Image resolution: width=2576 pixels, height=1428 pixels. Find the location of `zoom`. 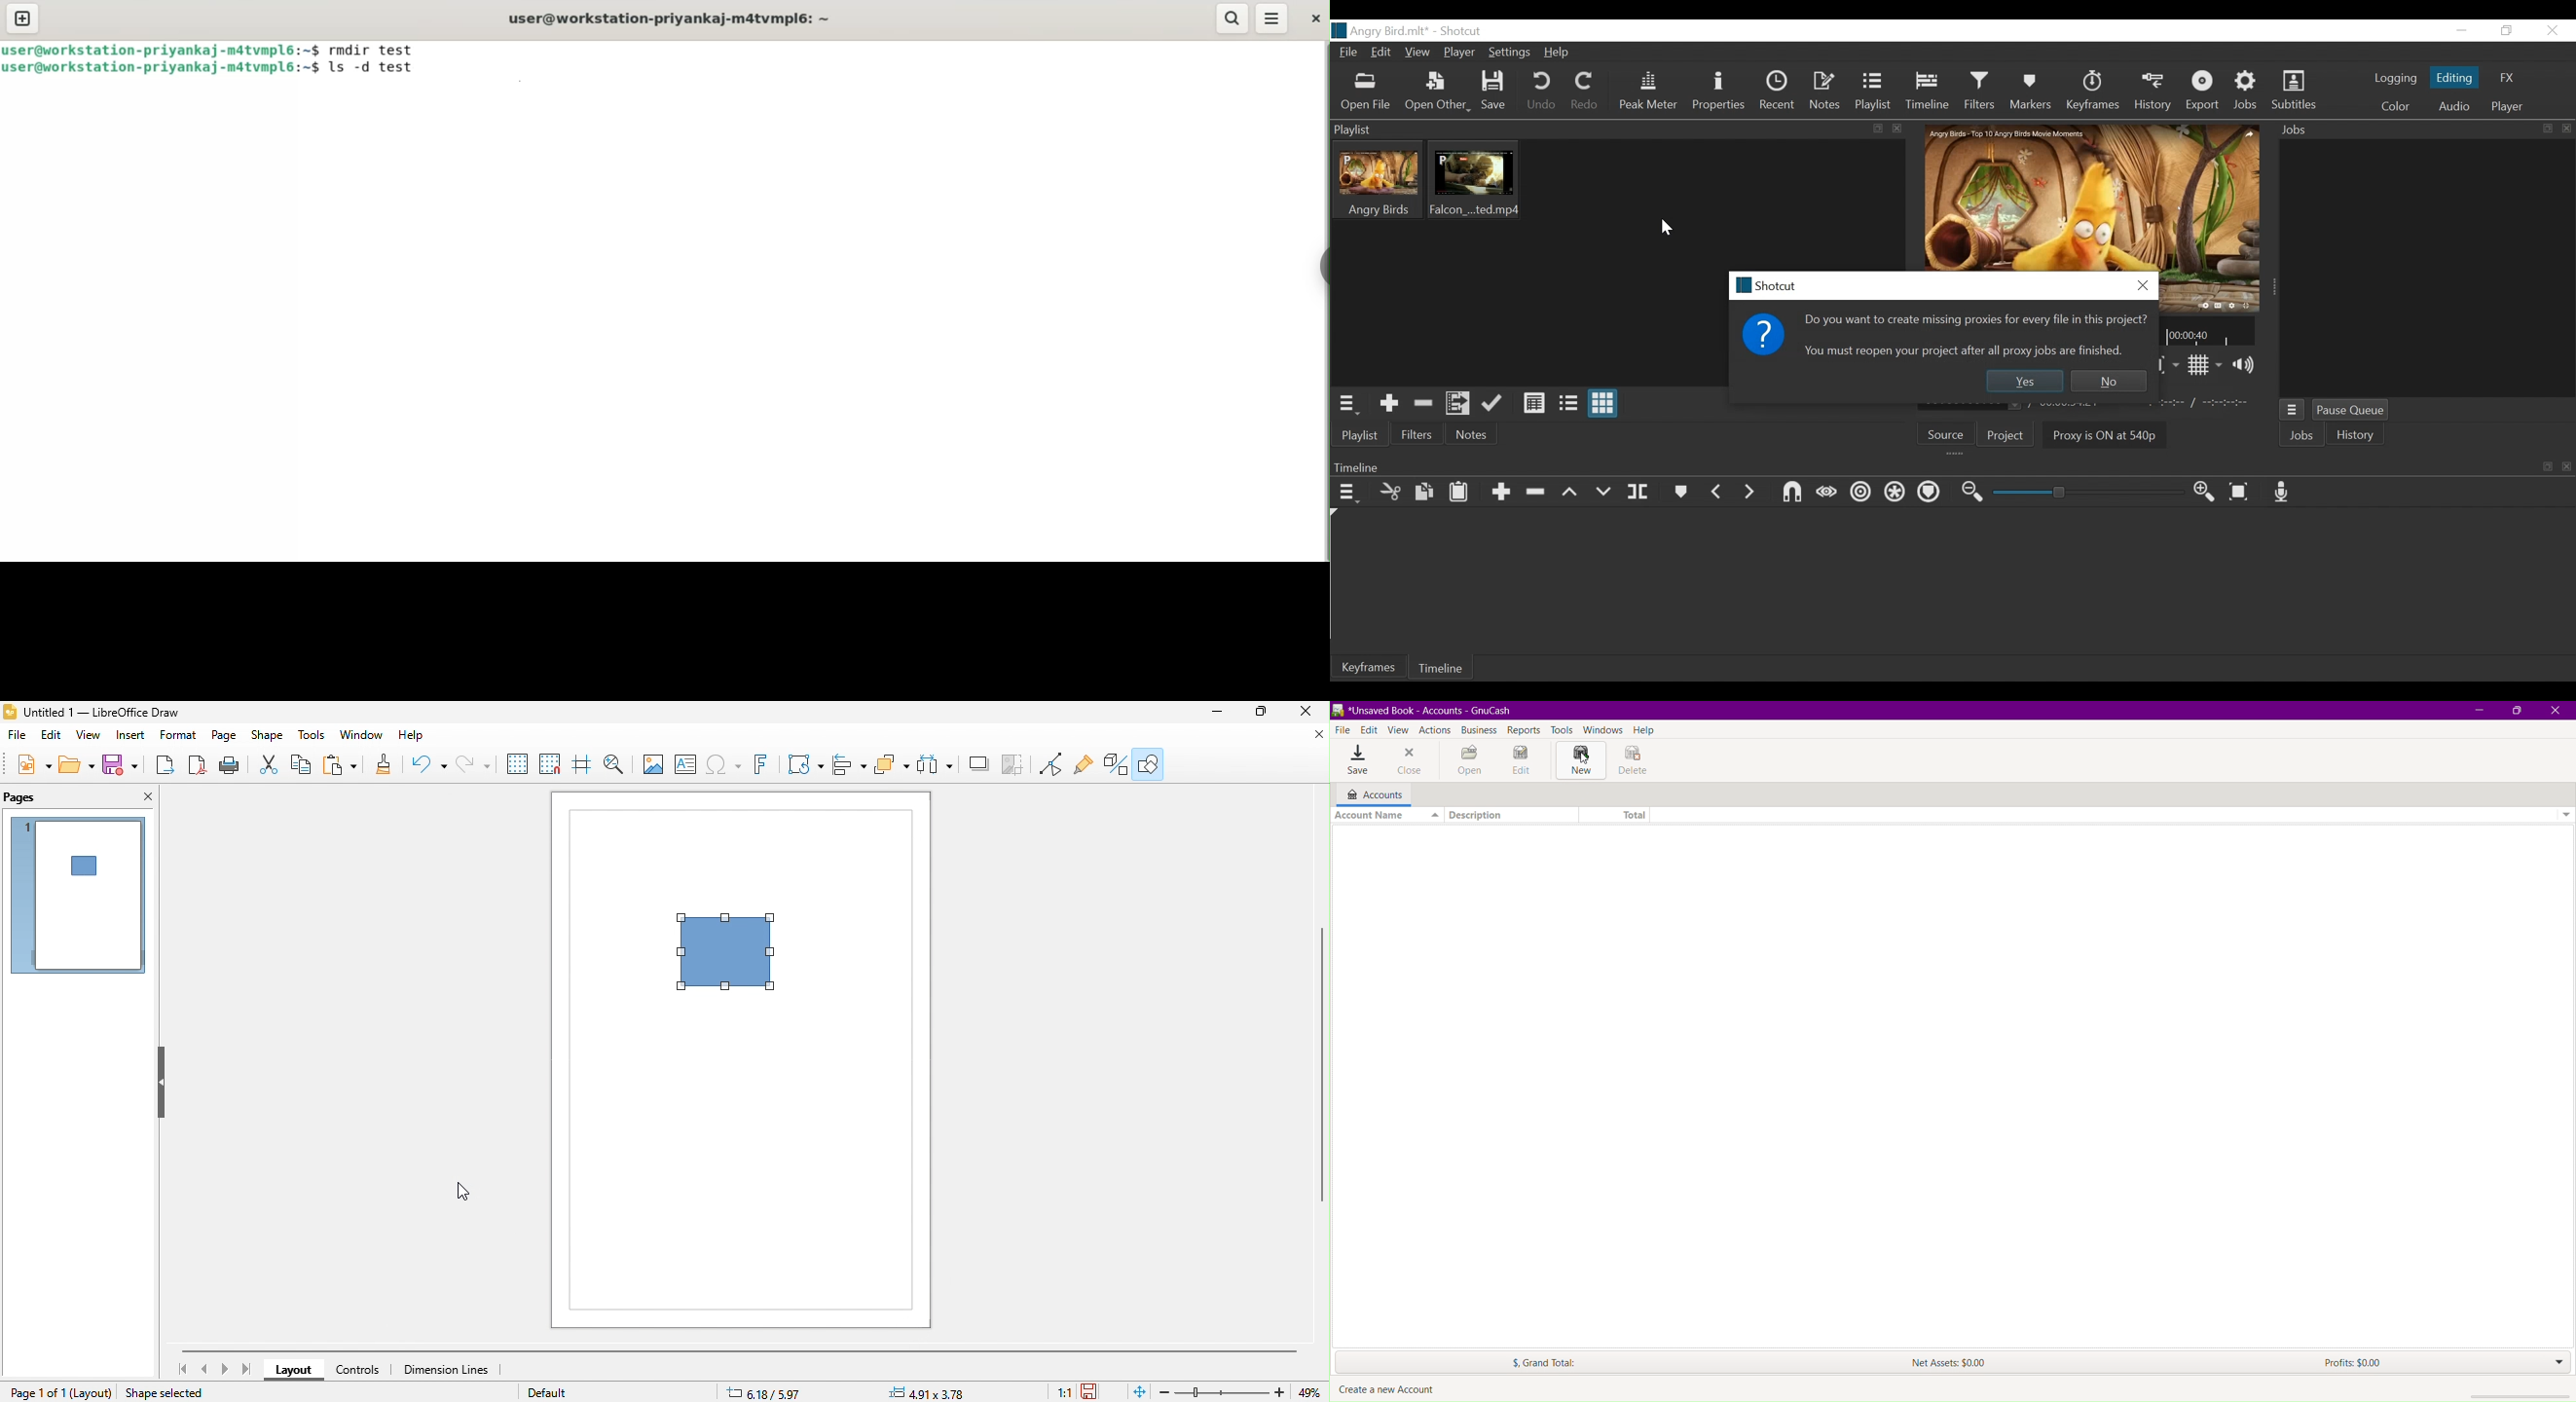

zoom is located at coordinates (1224, 1392).